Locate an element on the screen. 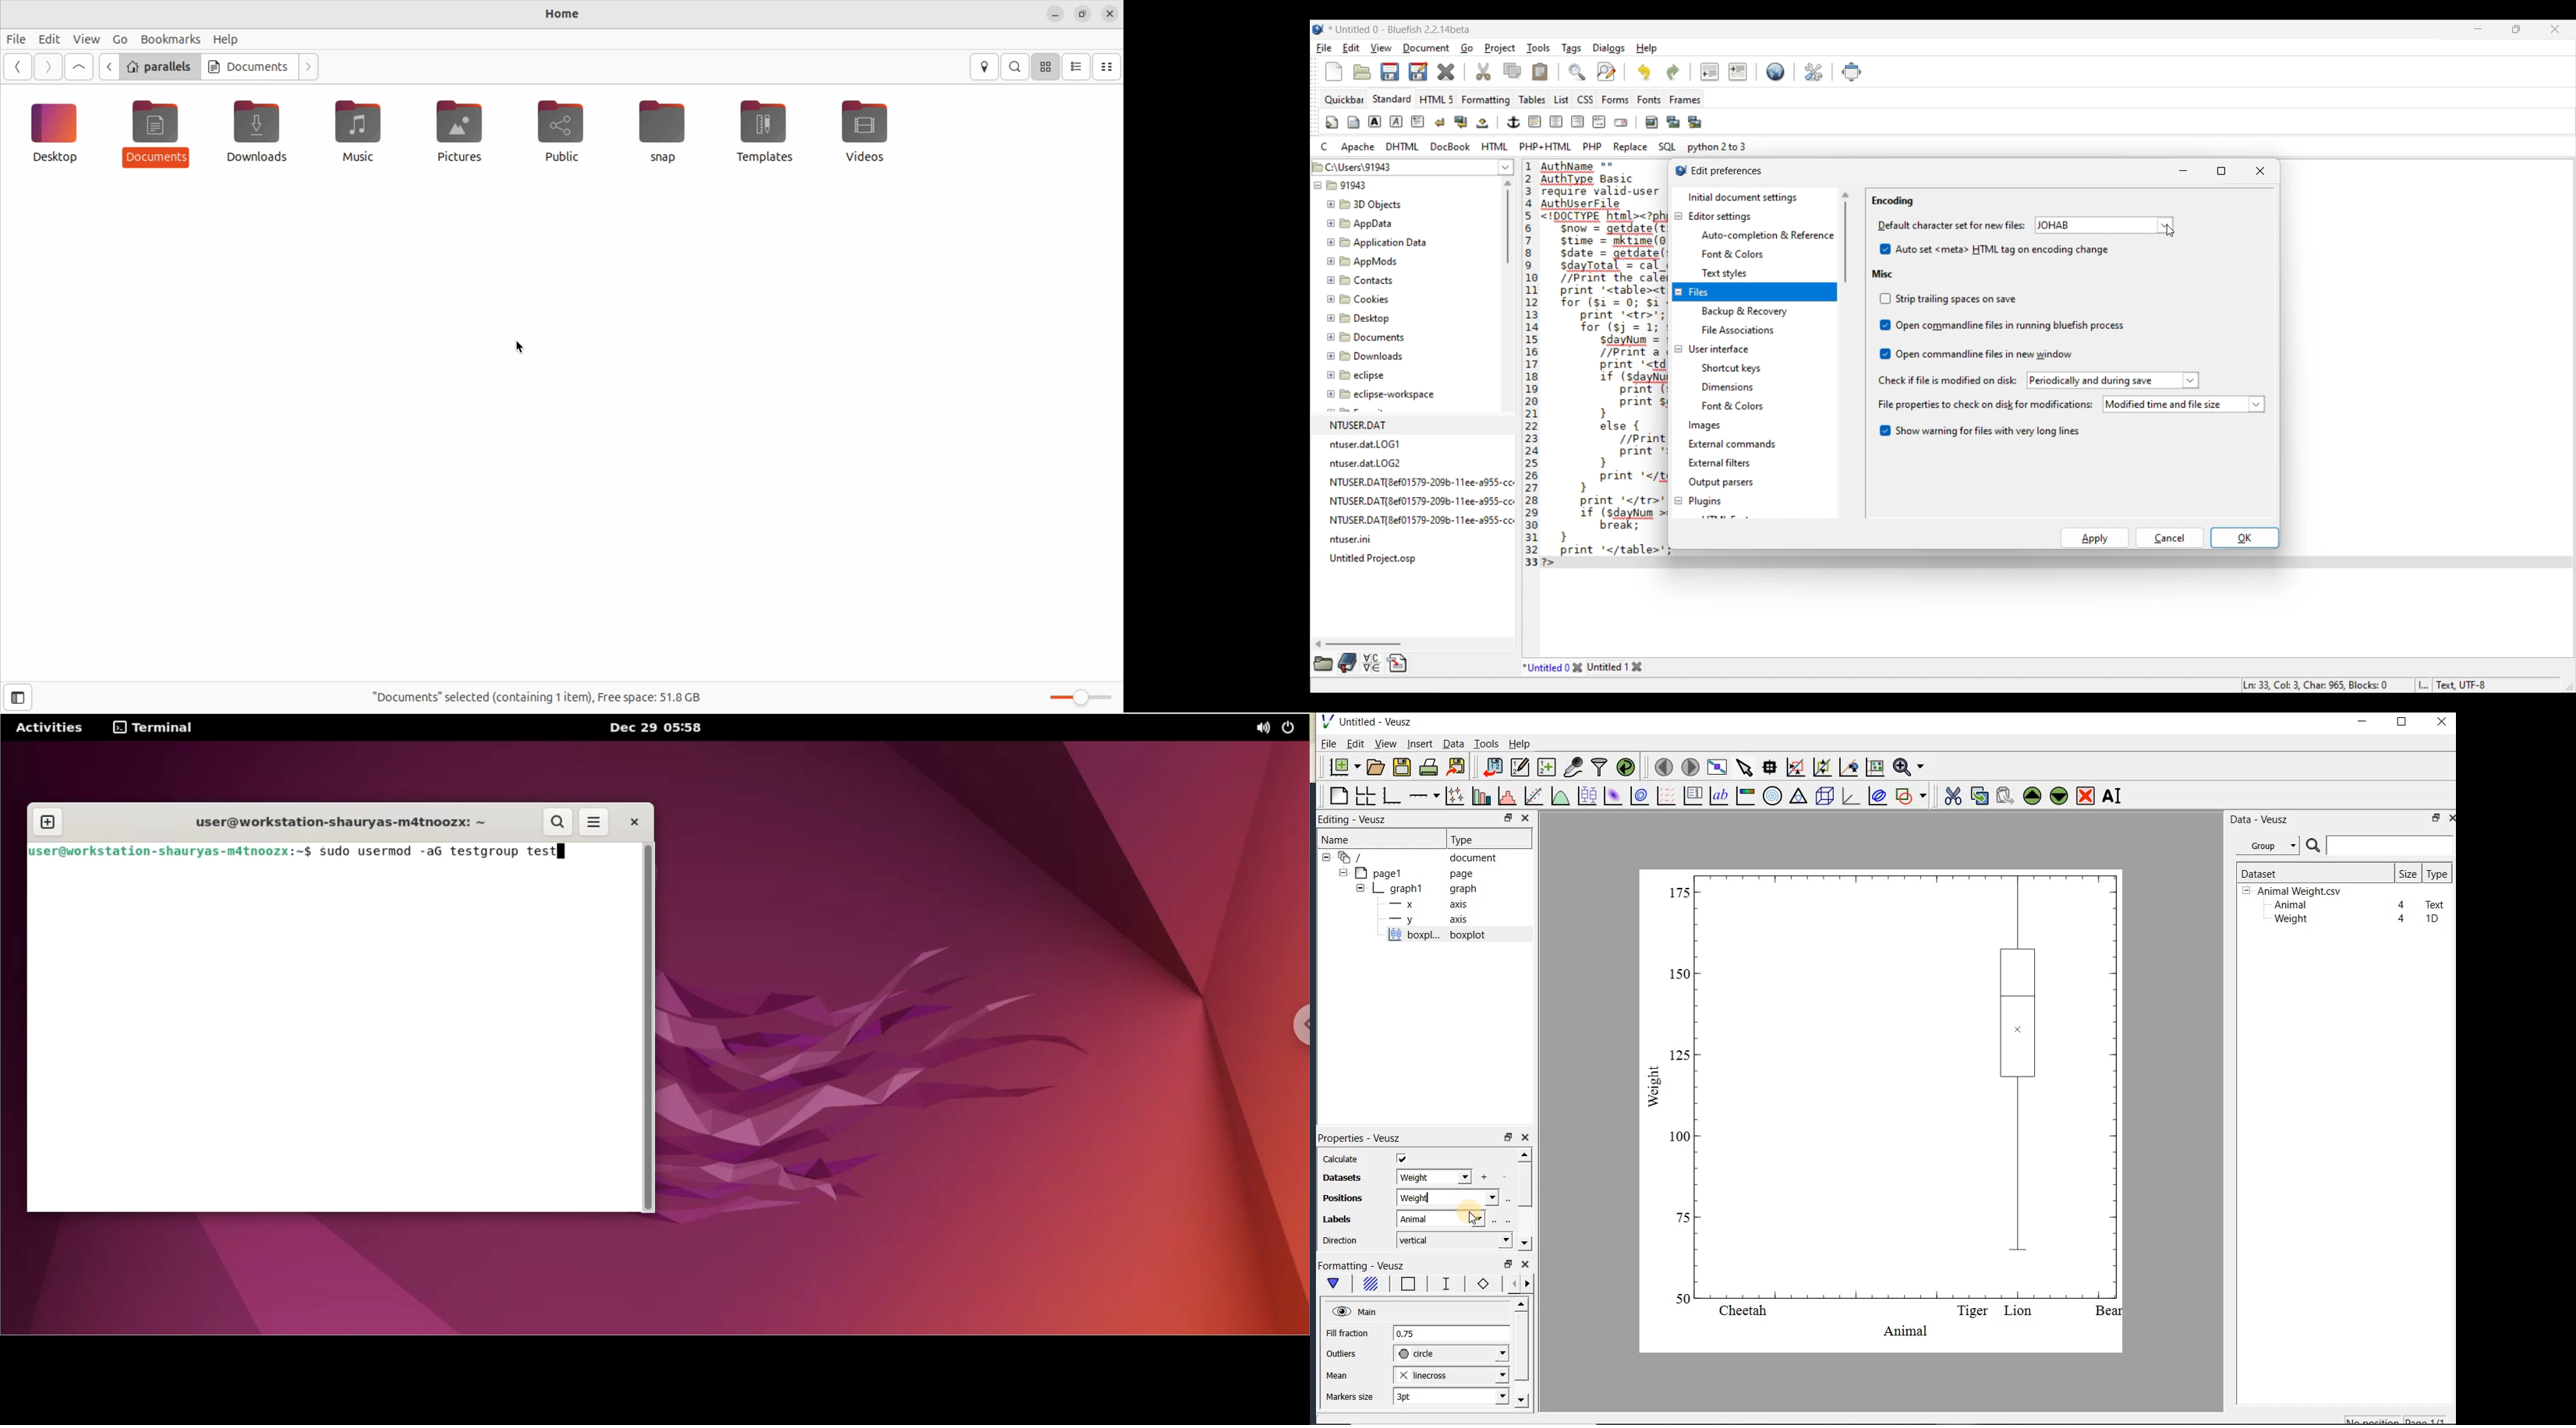  File menu is located at coordinates (1324, 48).